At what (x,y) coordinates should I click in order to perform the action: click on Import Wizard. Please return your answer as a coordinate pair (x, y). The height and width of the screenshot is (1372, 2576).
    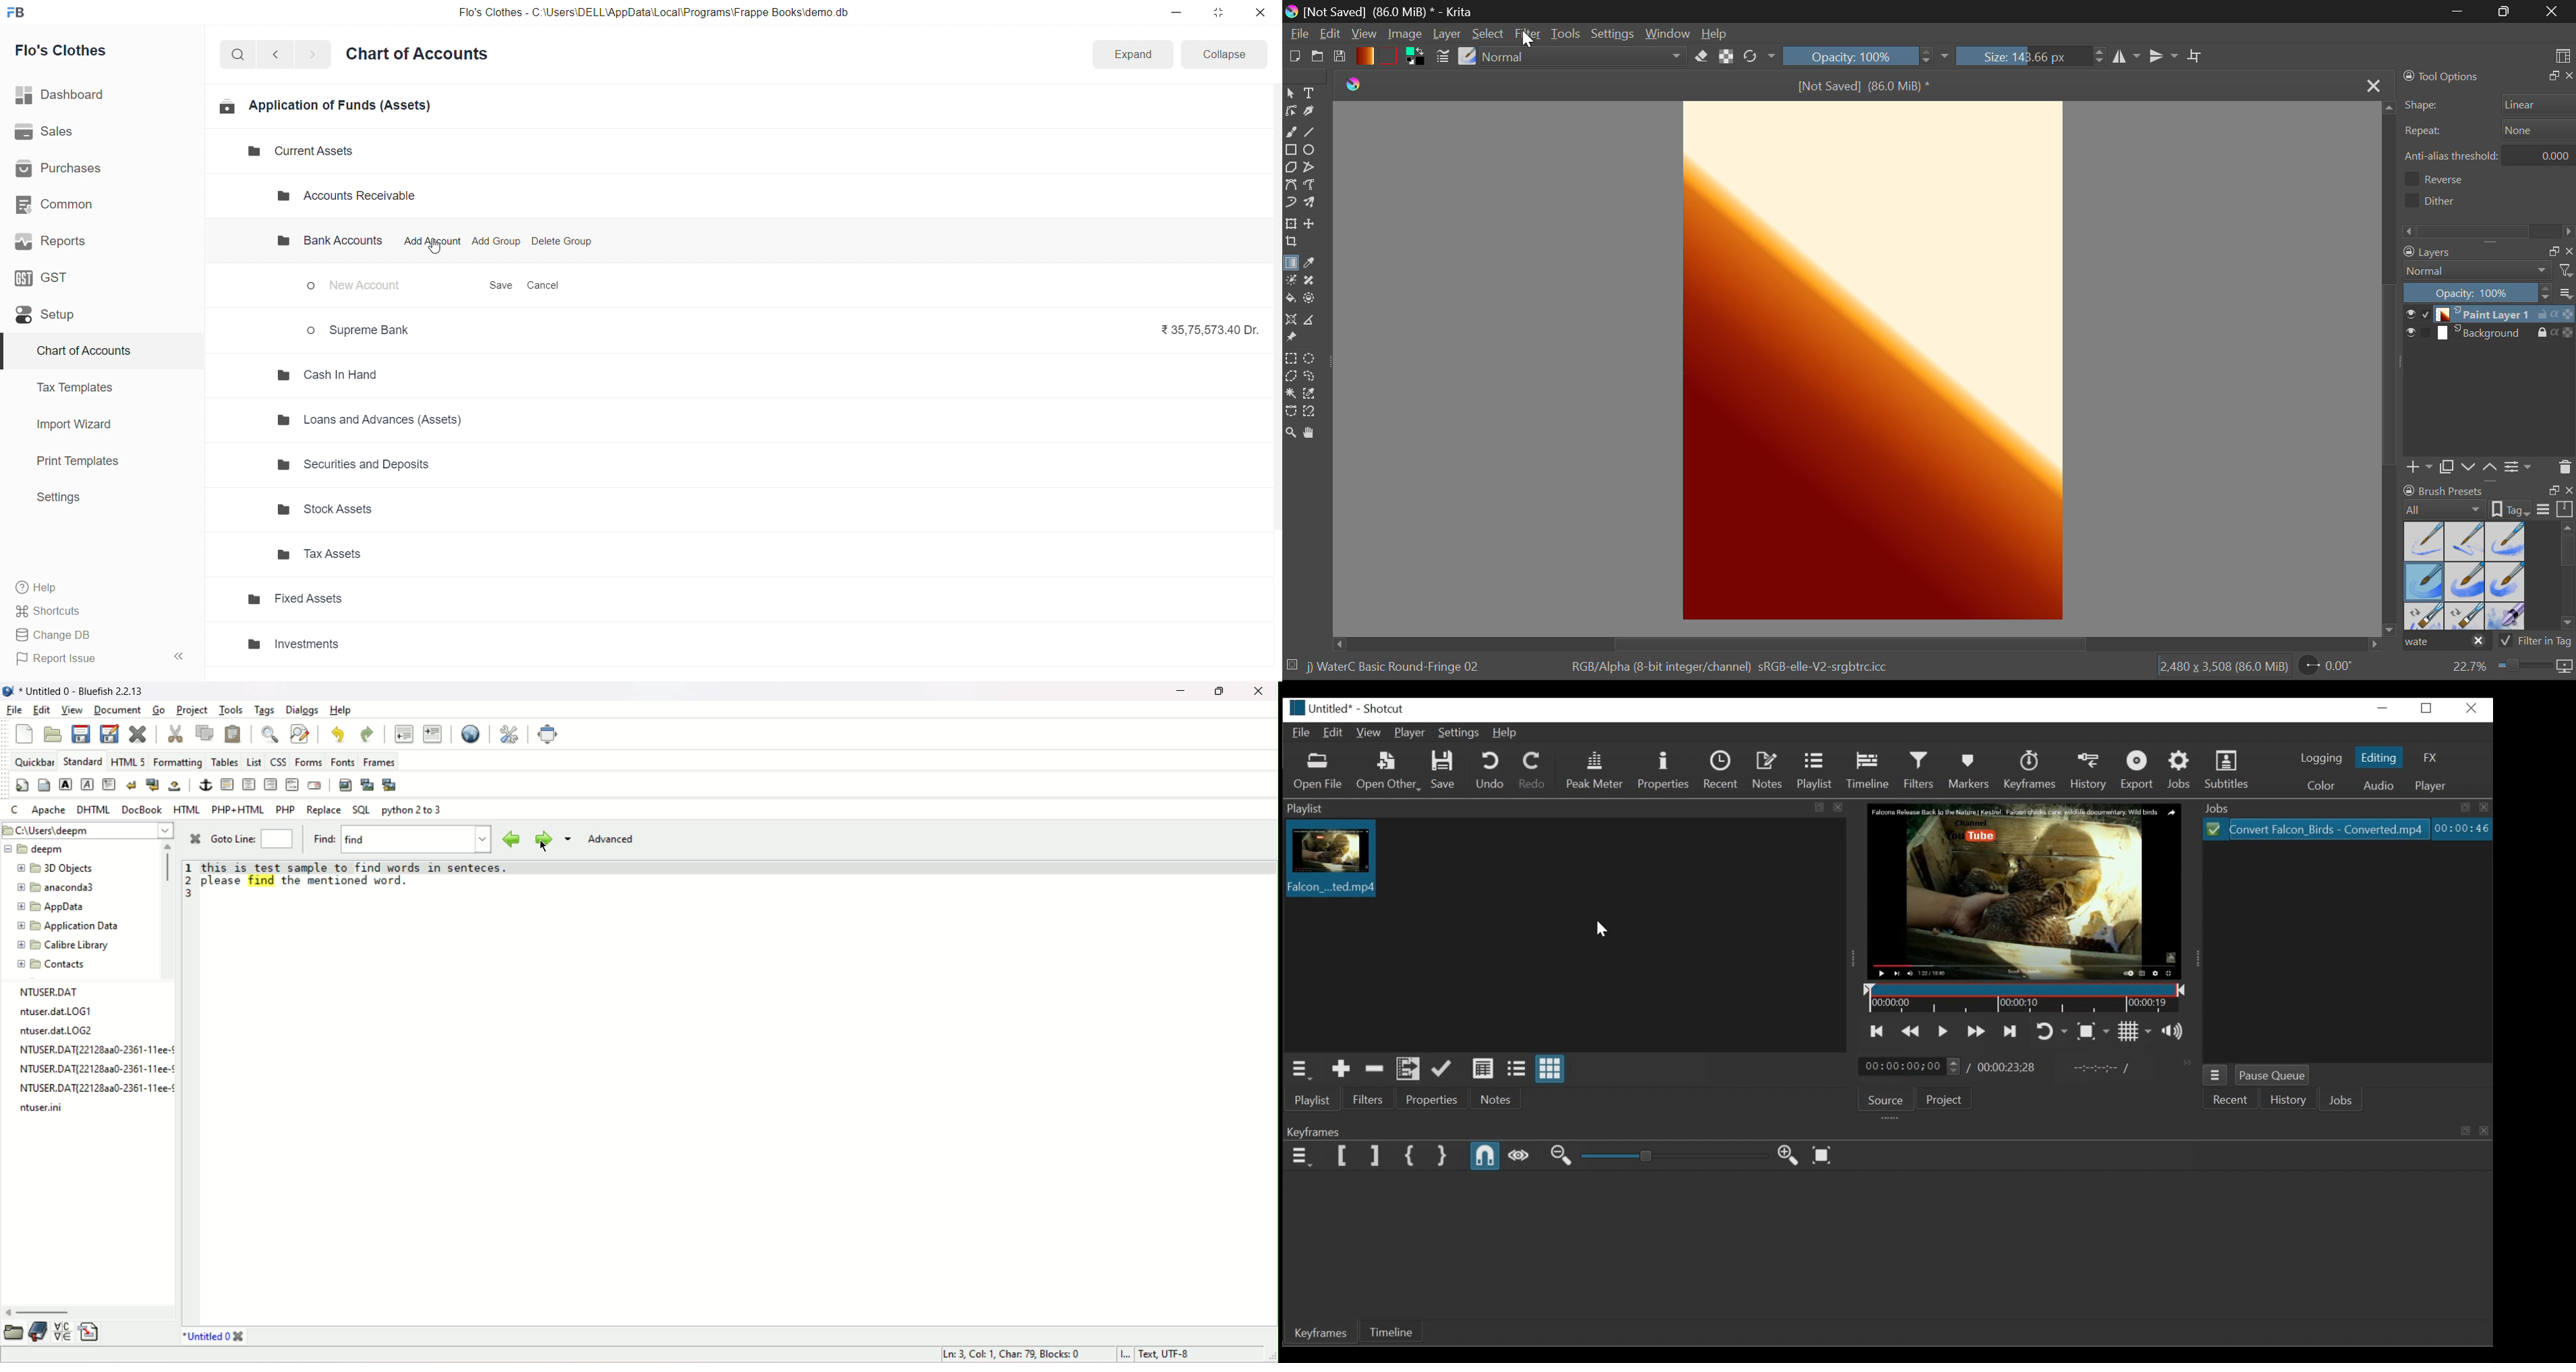
    Looking at the image, I should click on (95, 424).